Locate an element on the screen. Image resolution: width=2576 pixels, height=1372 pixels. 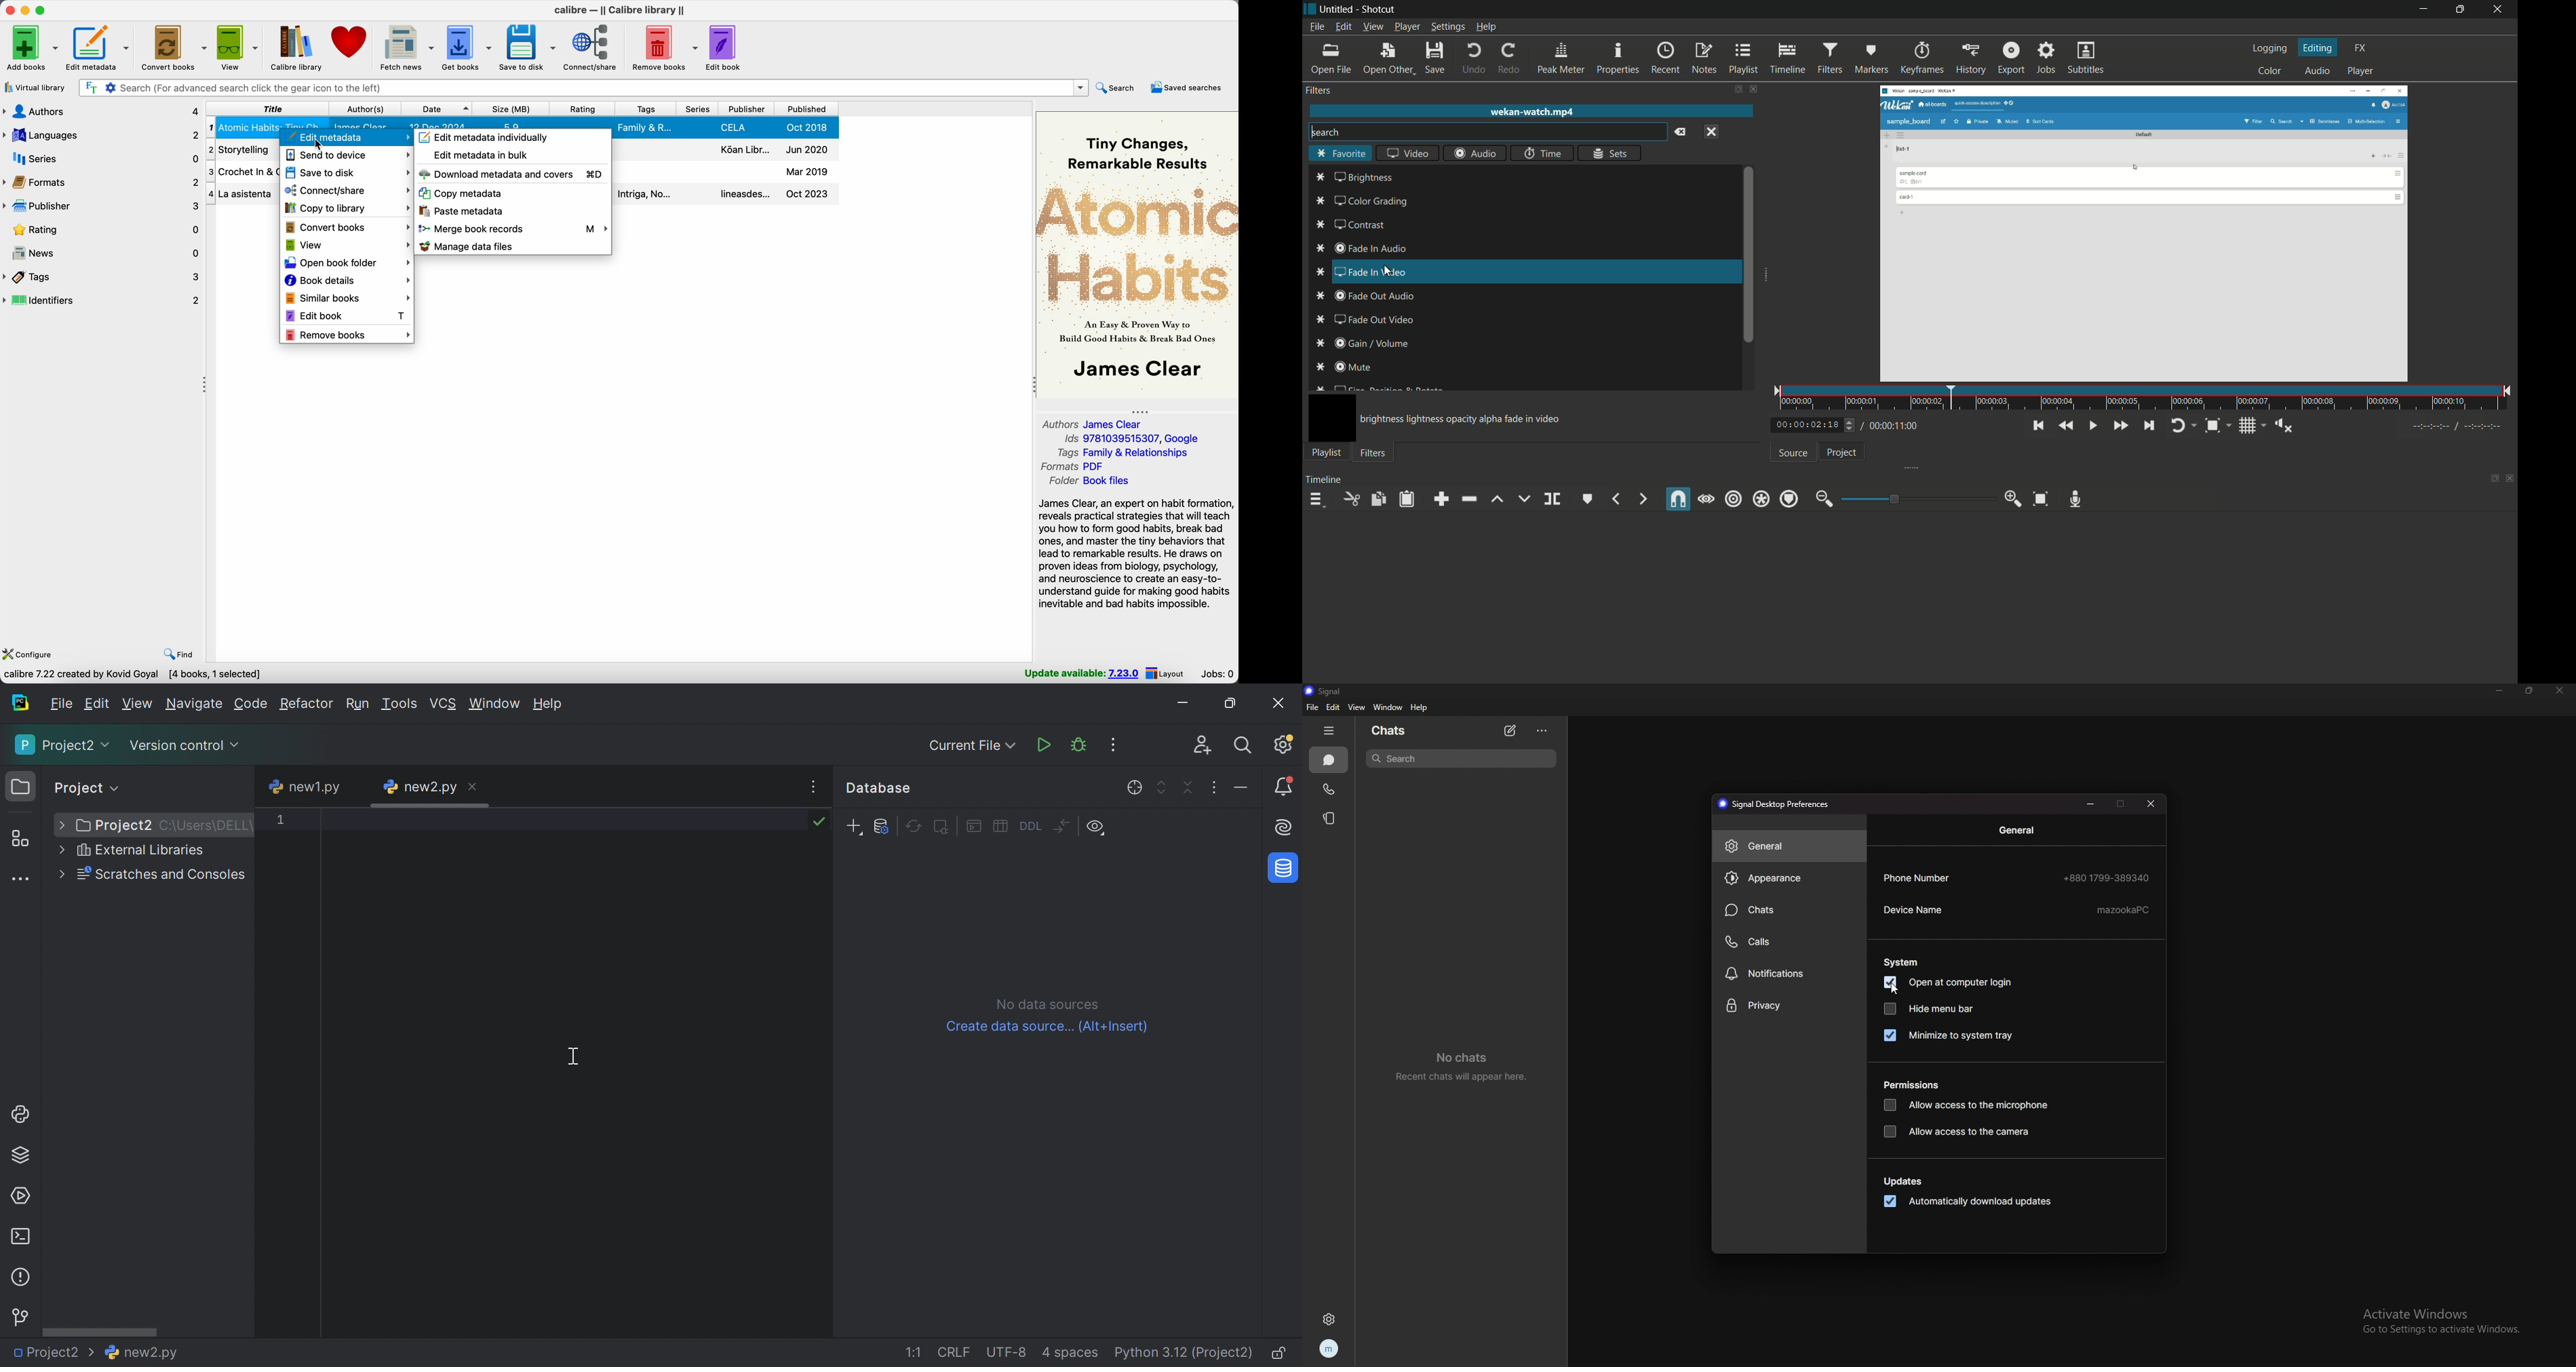
series is located at coordinates (699, 108).